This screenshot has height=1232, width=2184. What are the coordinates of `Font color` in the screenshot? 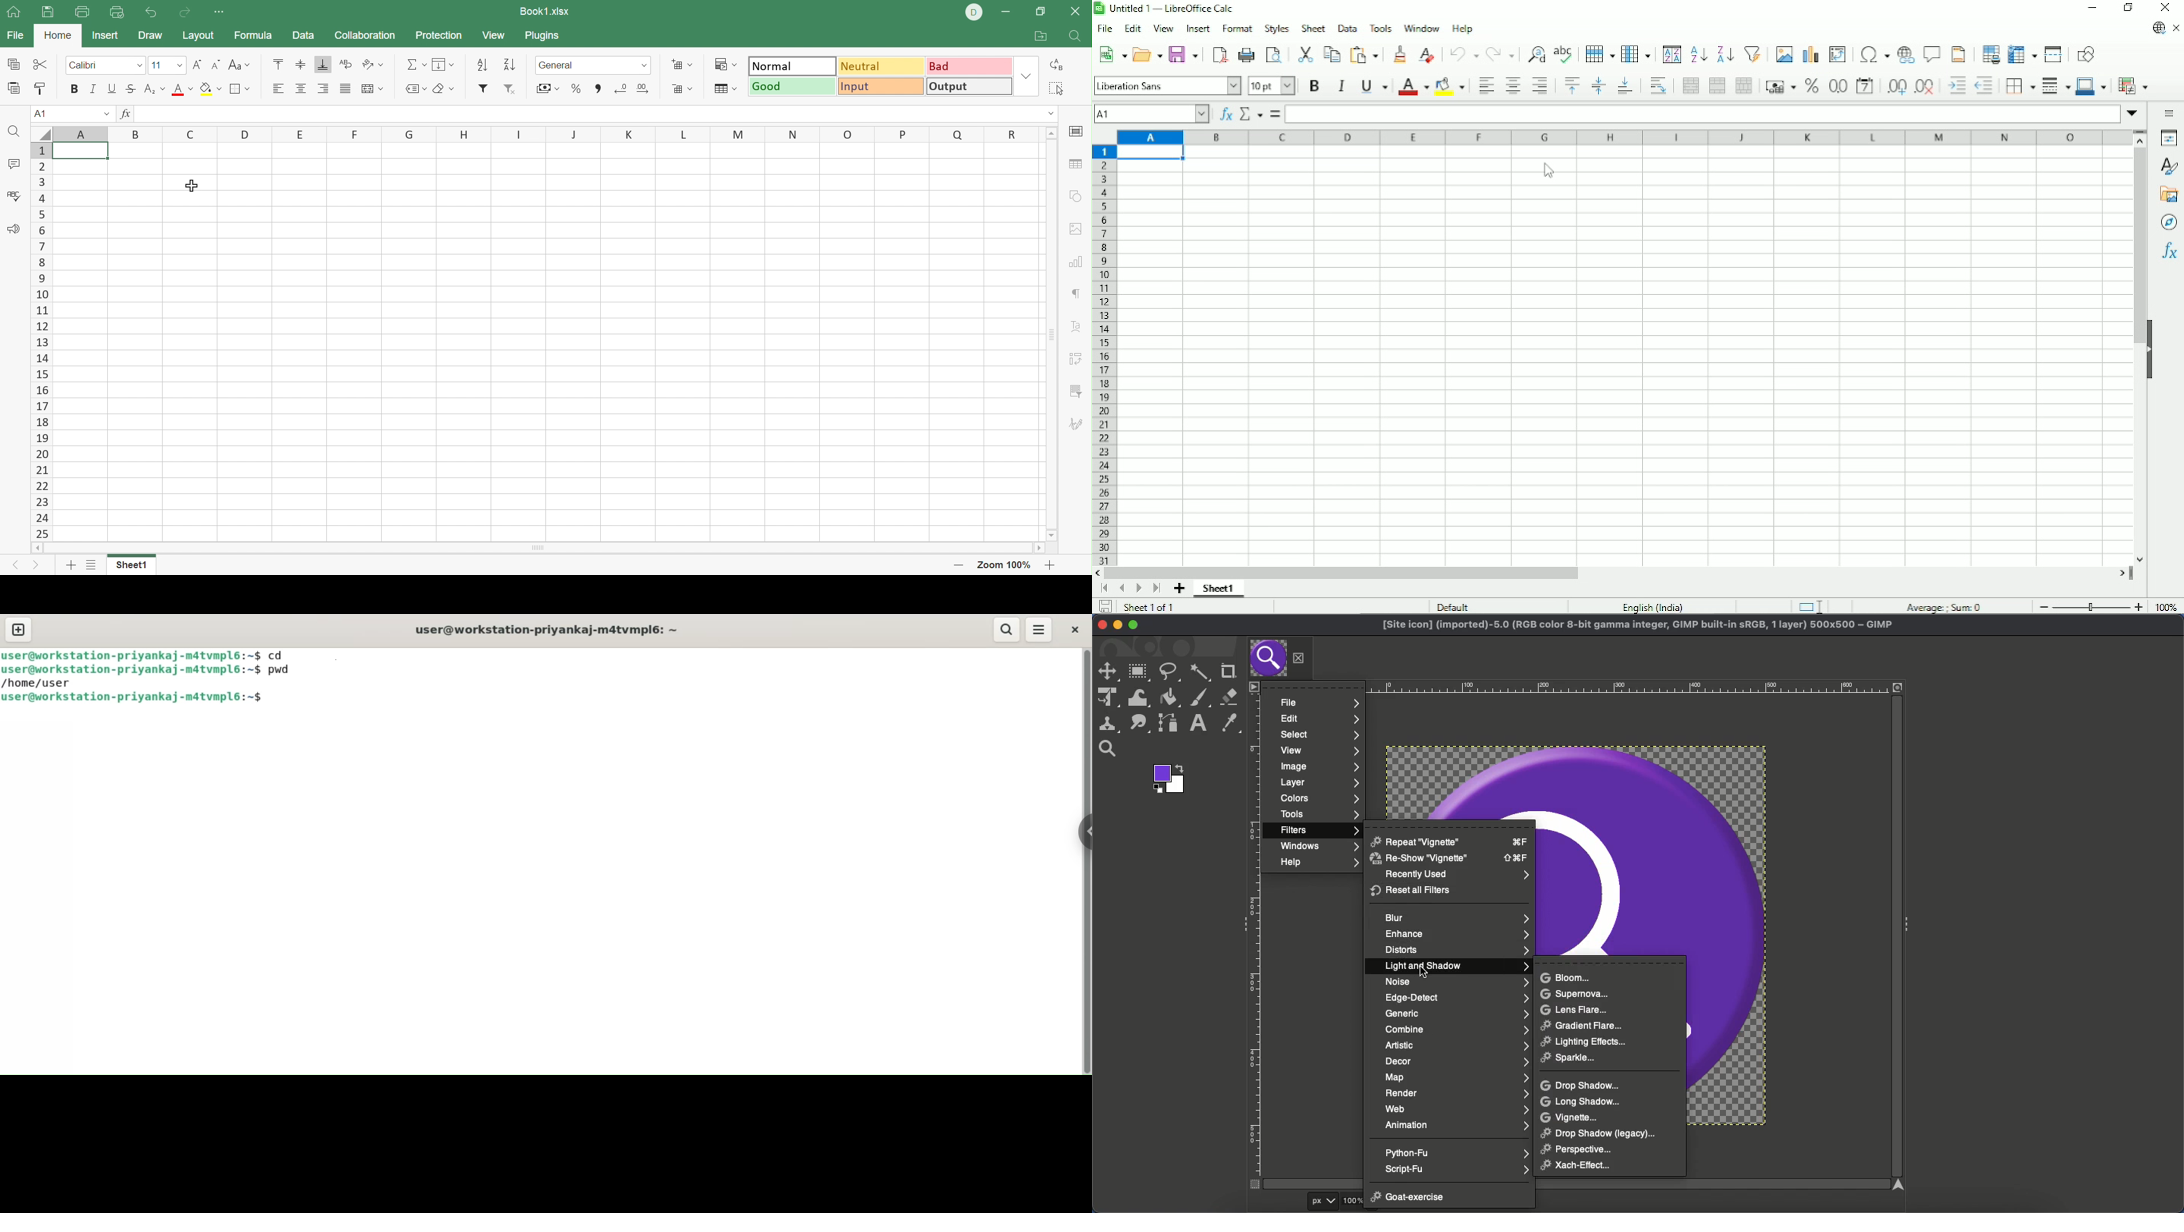 It's located at (184, 88).